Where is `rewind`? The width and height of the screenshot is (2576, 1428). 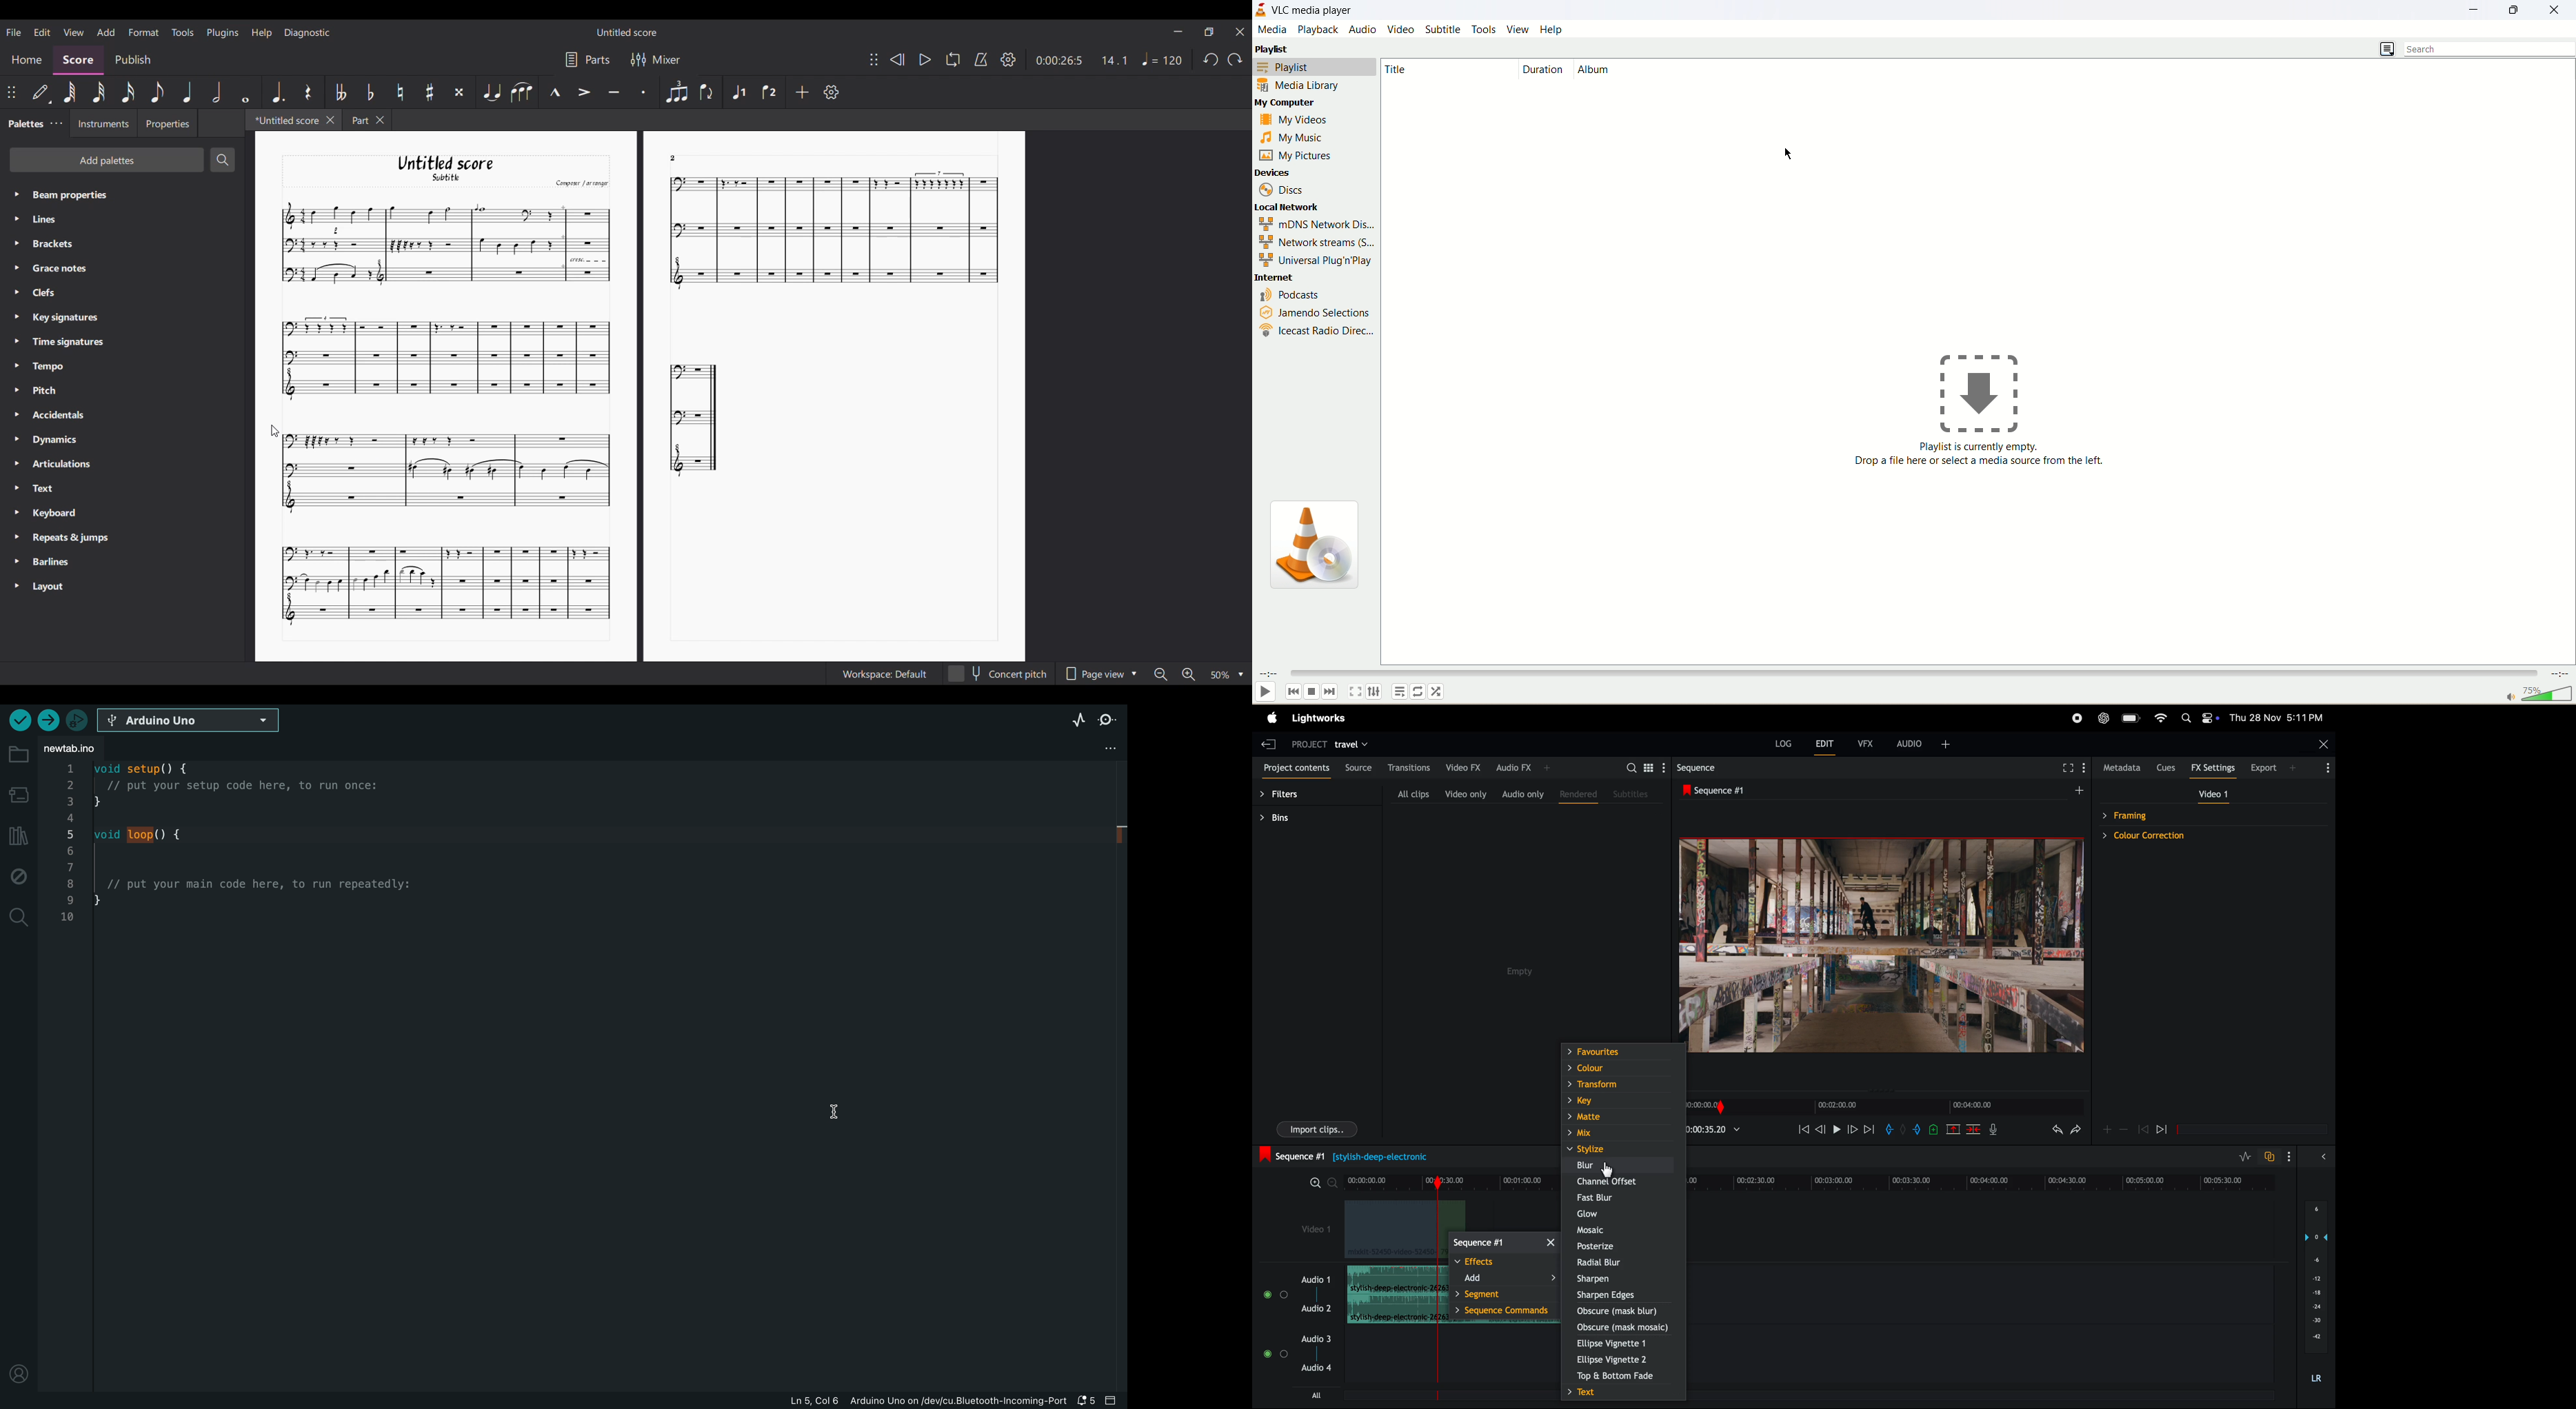
rewind is located at coordinates (1802, 1131).